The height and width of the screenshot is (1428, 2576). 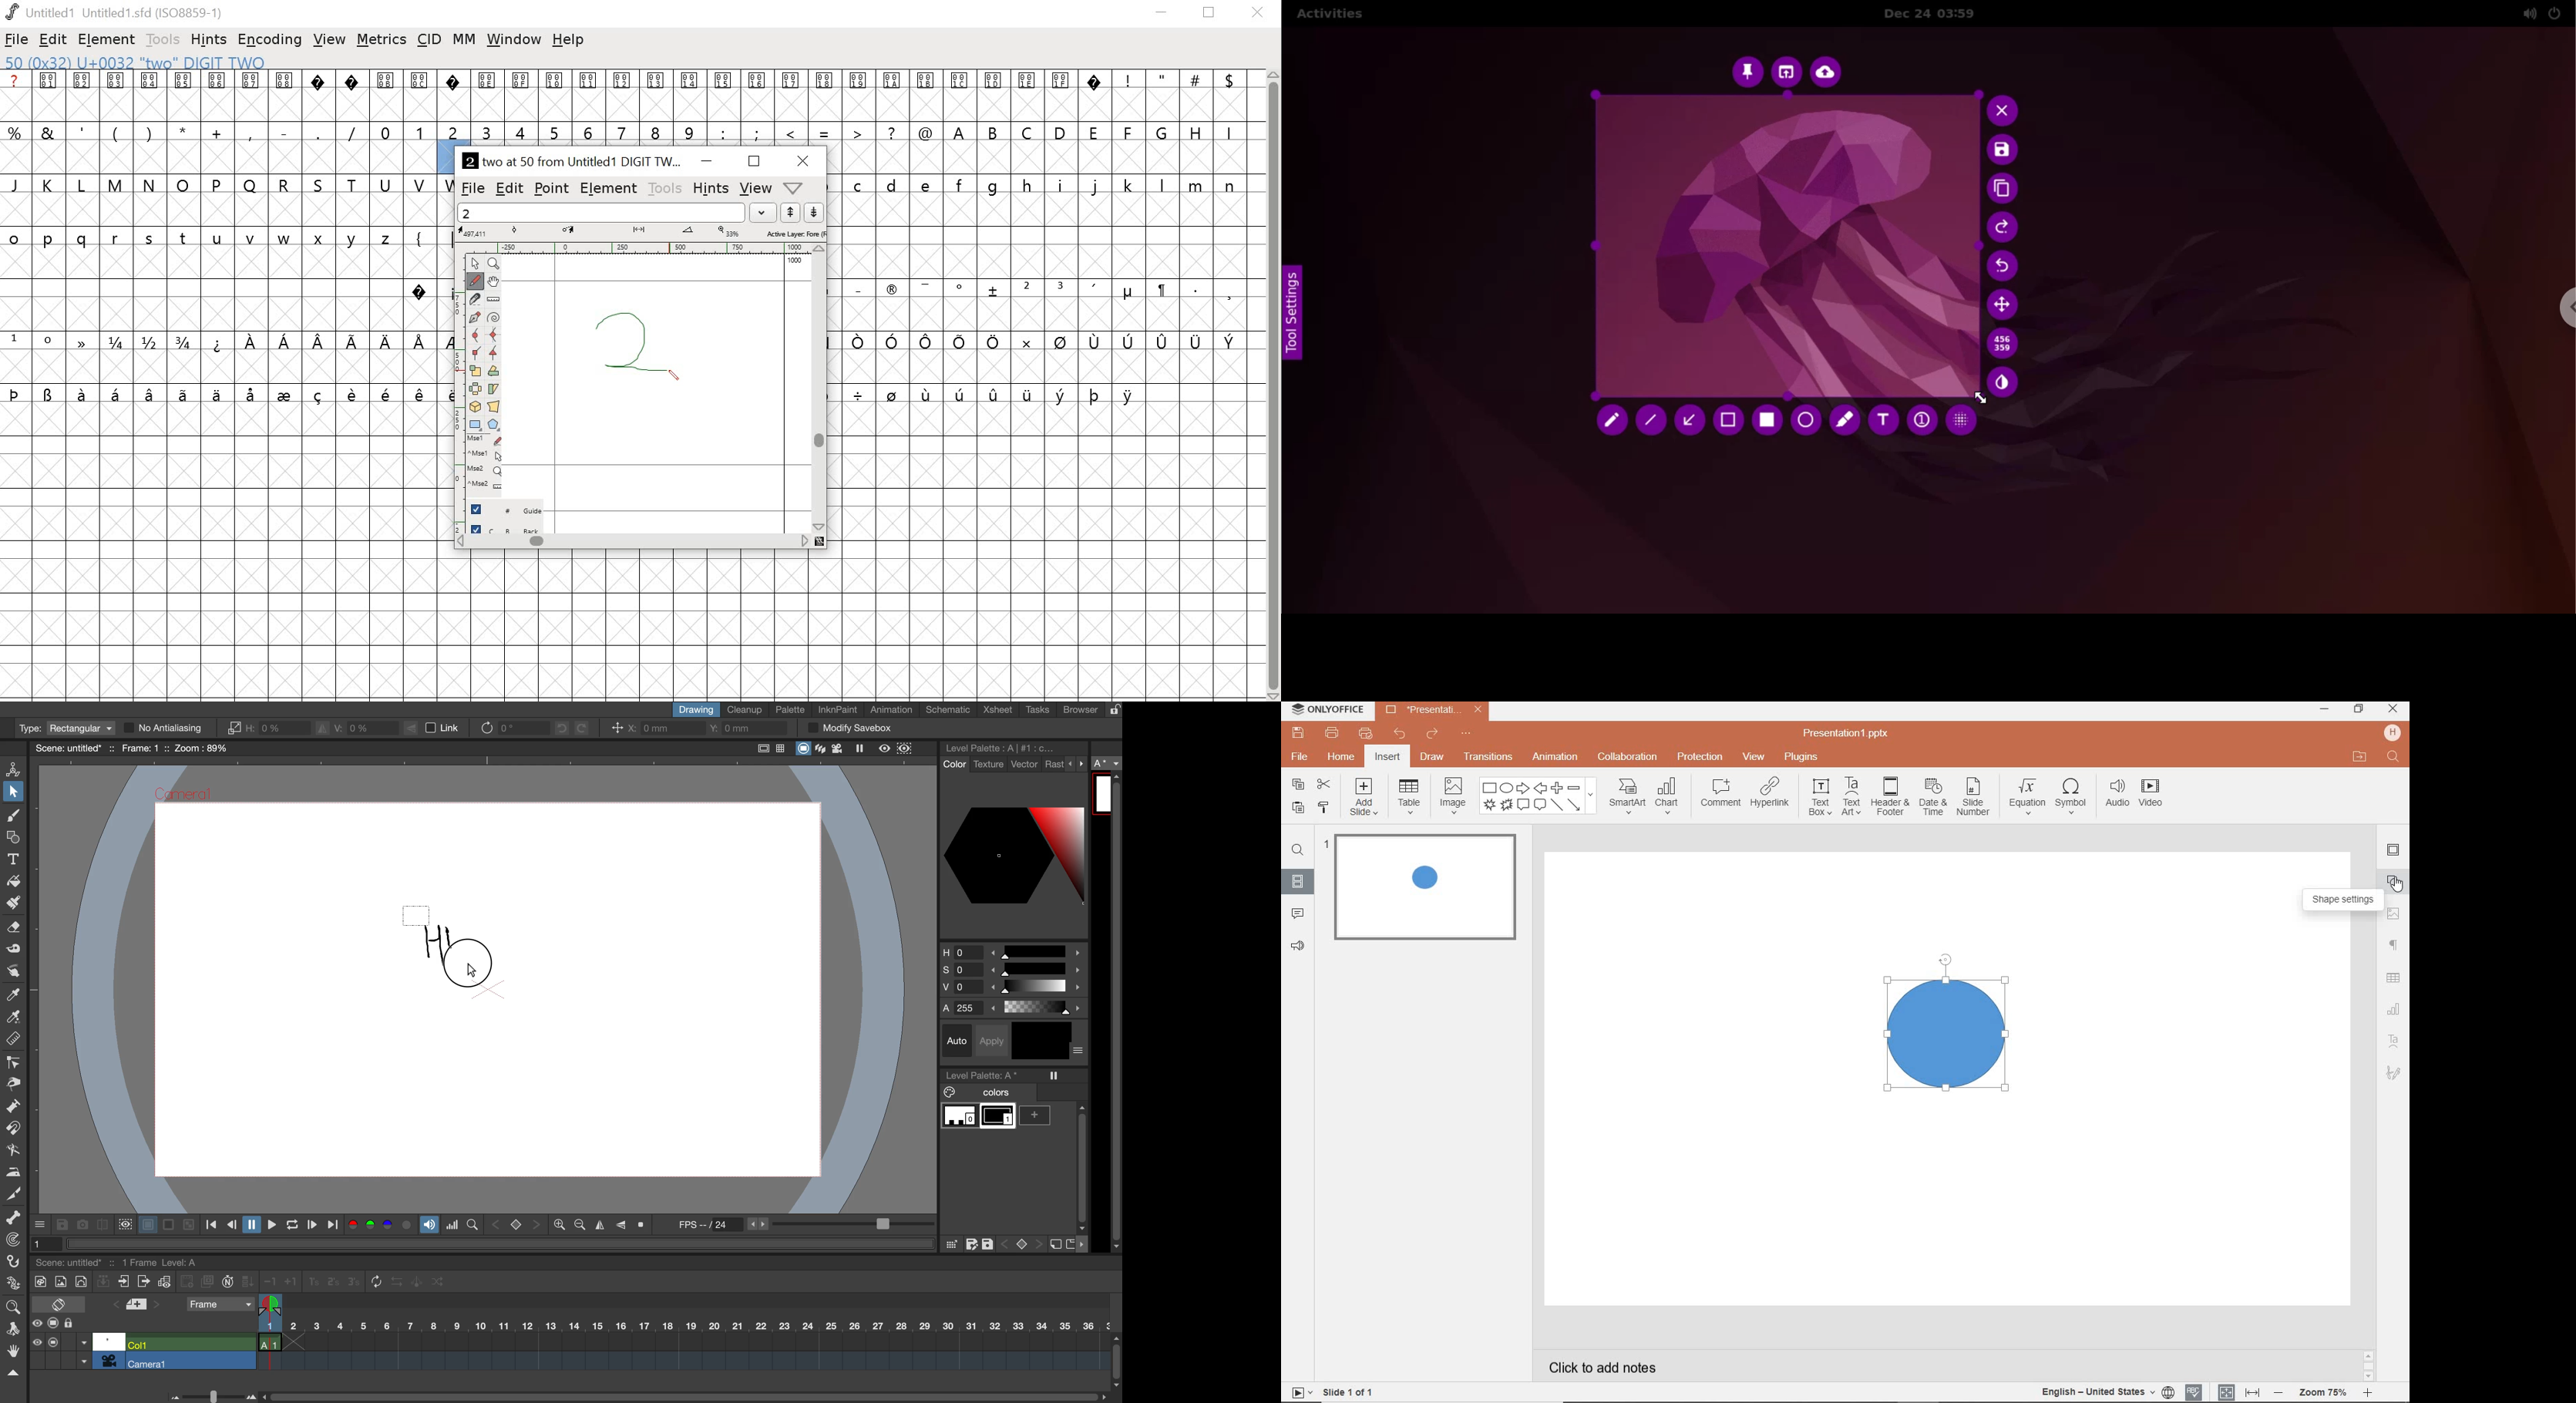 What do you see at coordinates (1423, 887) in the screenshot?
I see `slide` at bounding box center [1423, 887].